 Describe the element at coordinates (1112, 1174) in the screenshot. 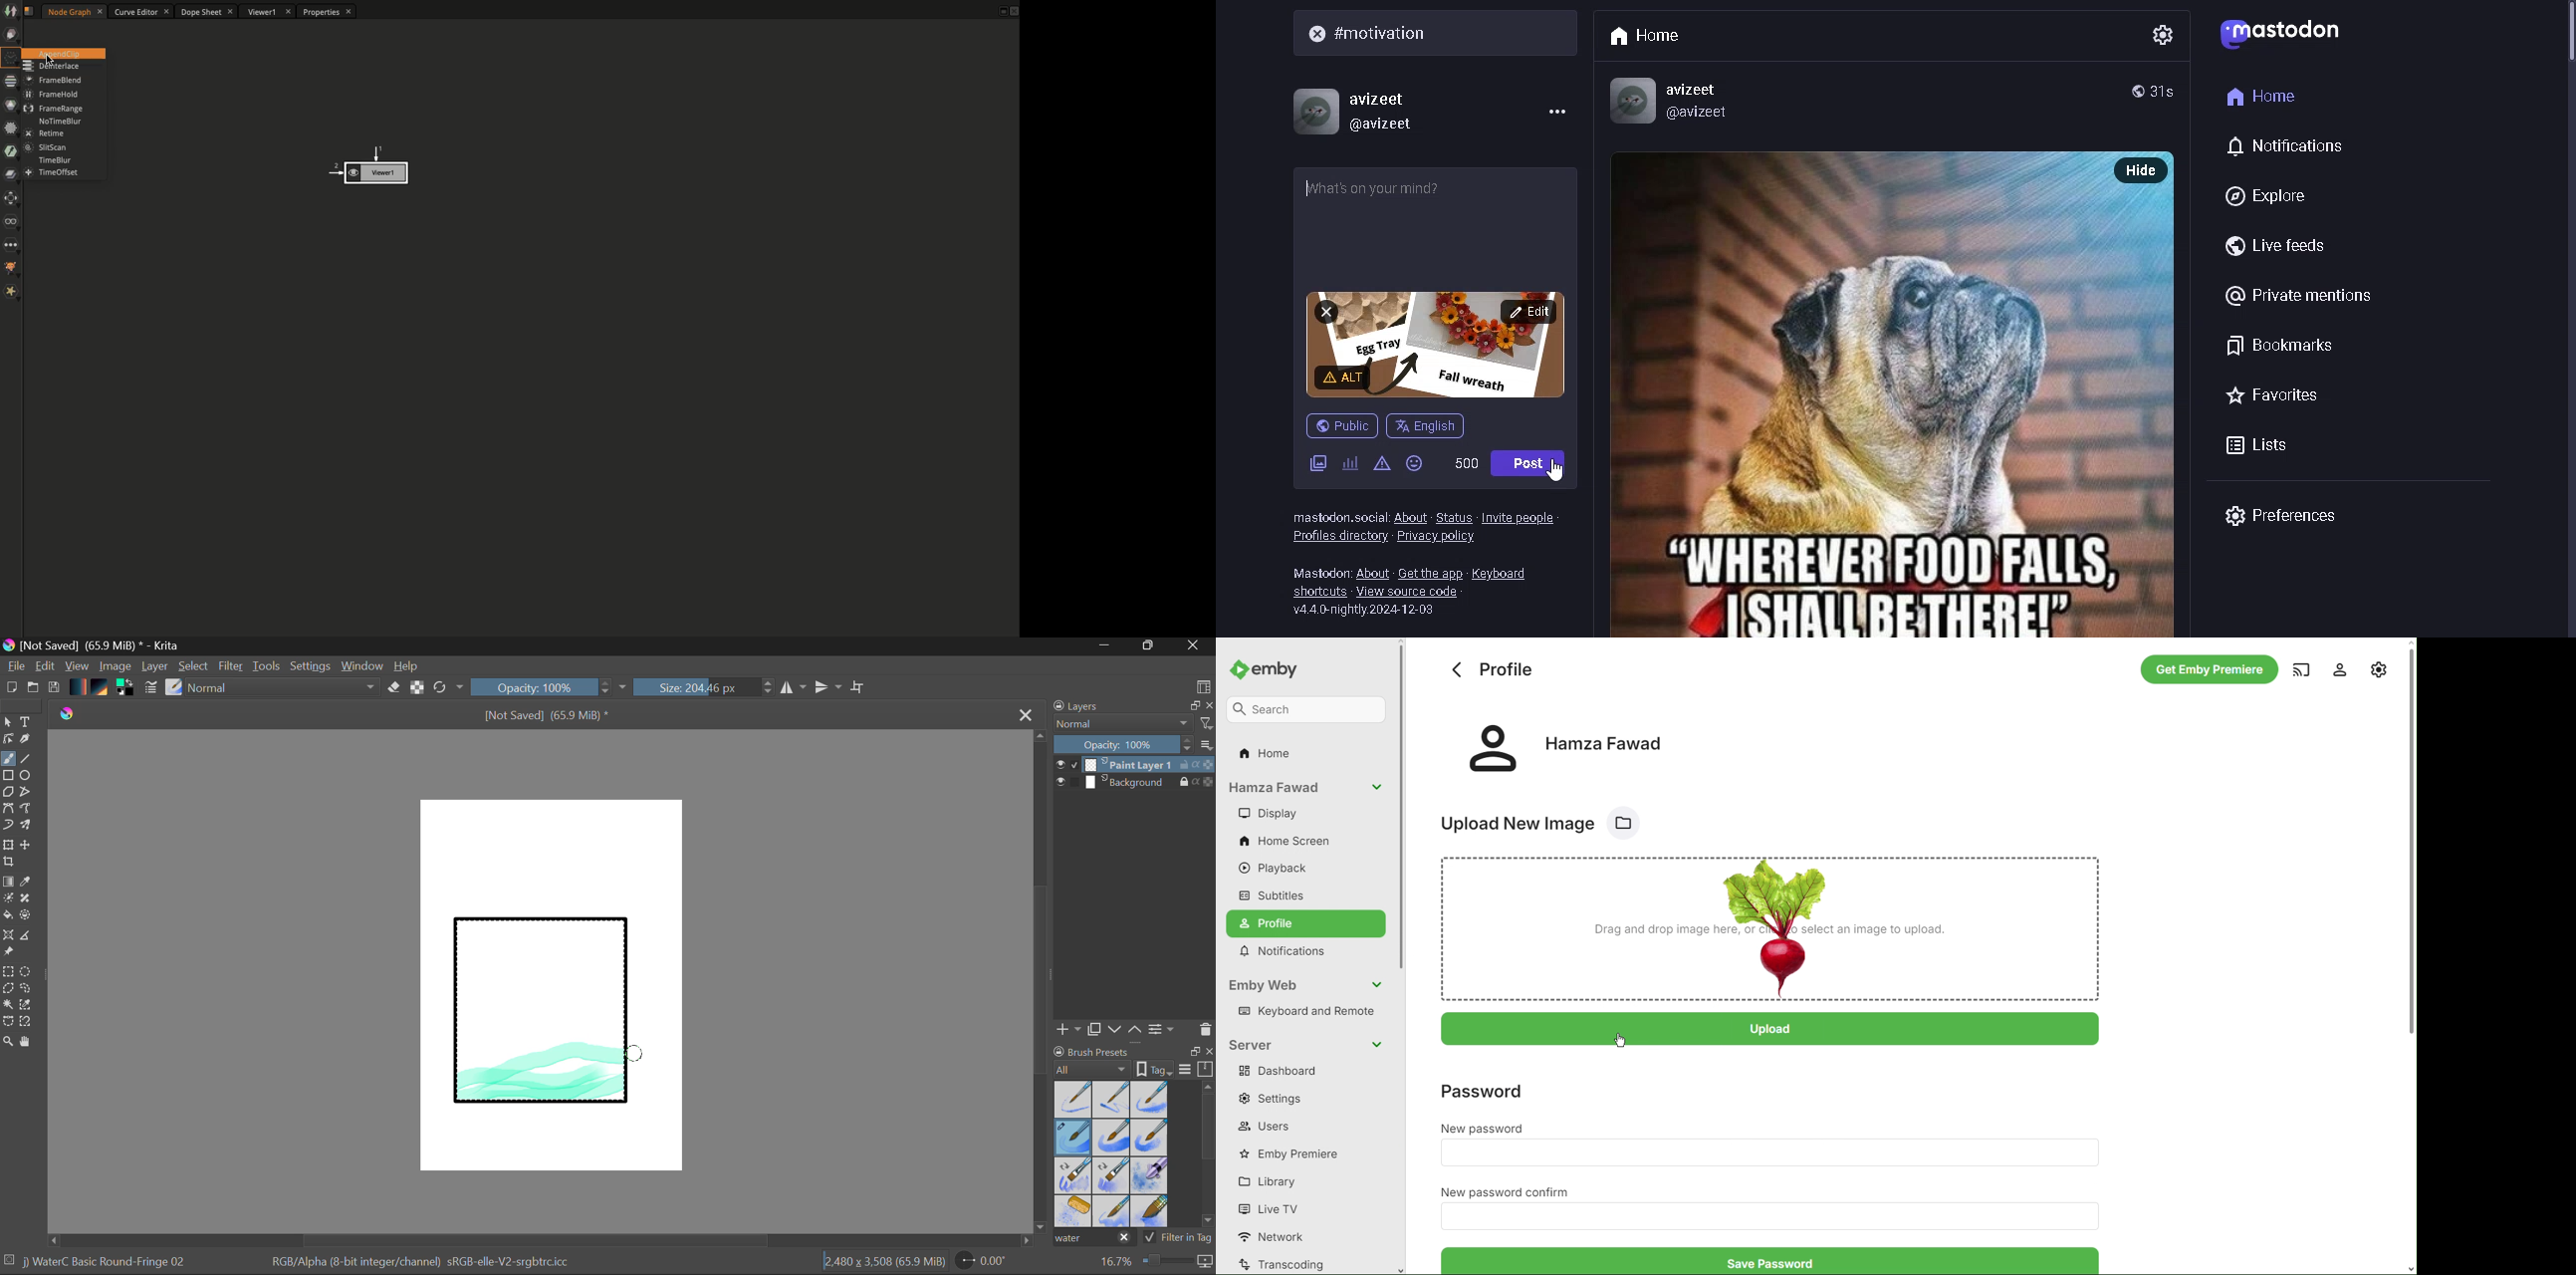

I see `Water C - Decay Tilt` at that location.